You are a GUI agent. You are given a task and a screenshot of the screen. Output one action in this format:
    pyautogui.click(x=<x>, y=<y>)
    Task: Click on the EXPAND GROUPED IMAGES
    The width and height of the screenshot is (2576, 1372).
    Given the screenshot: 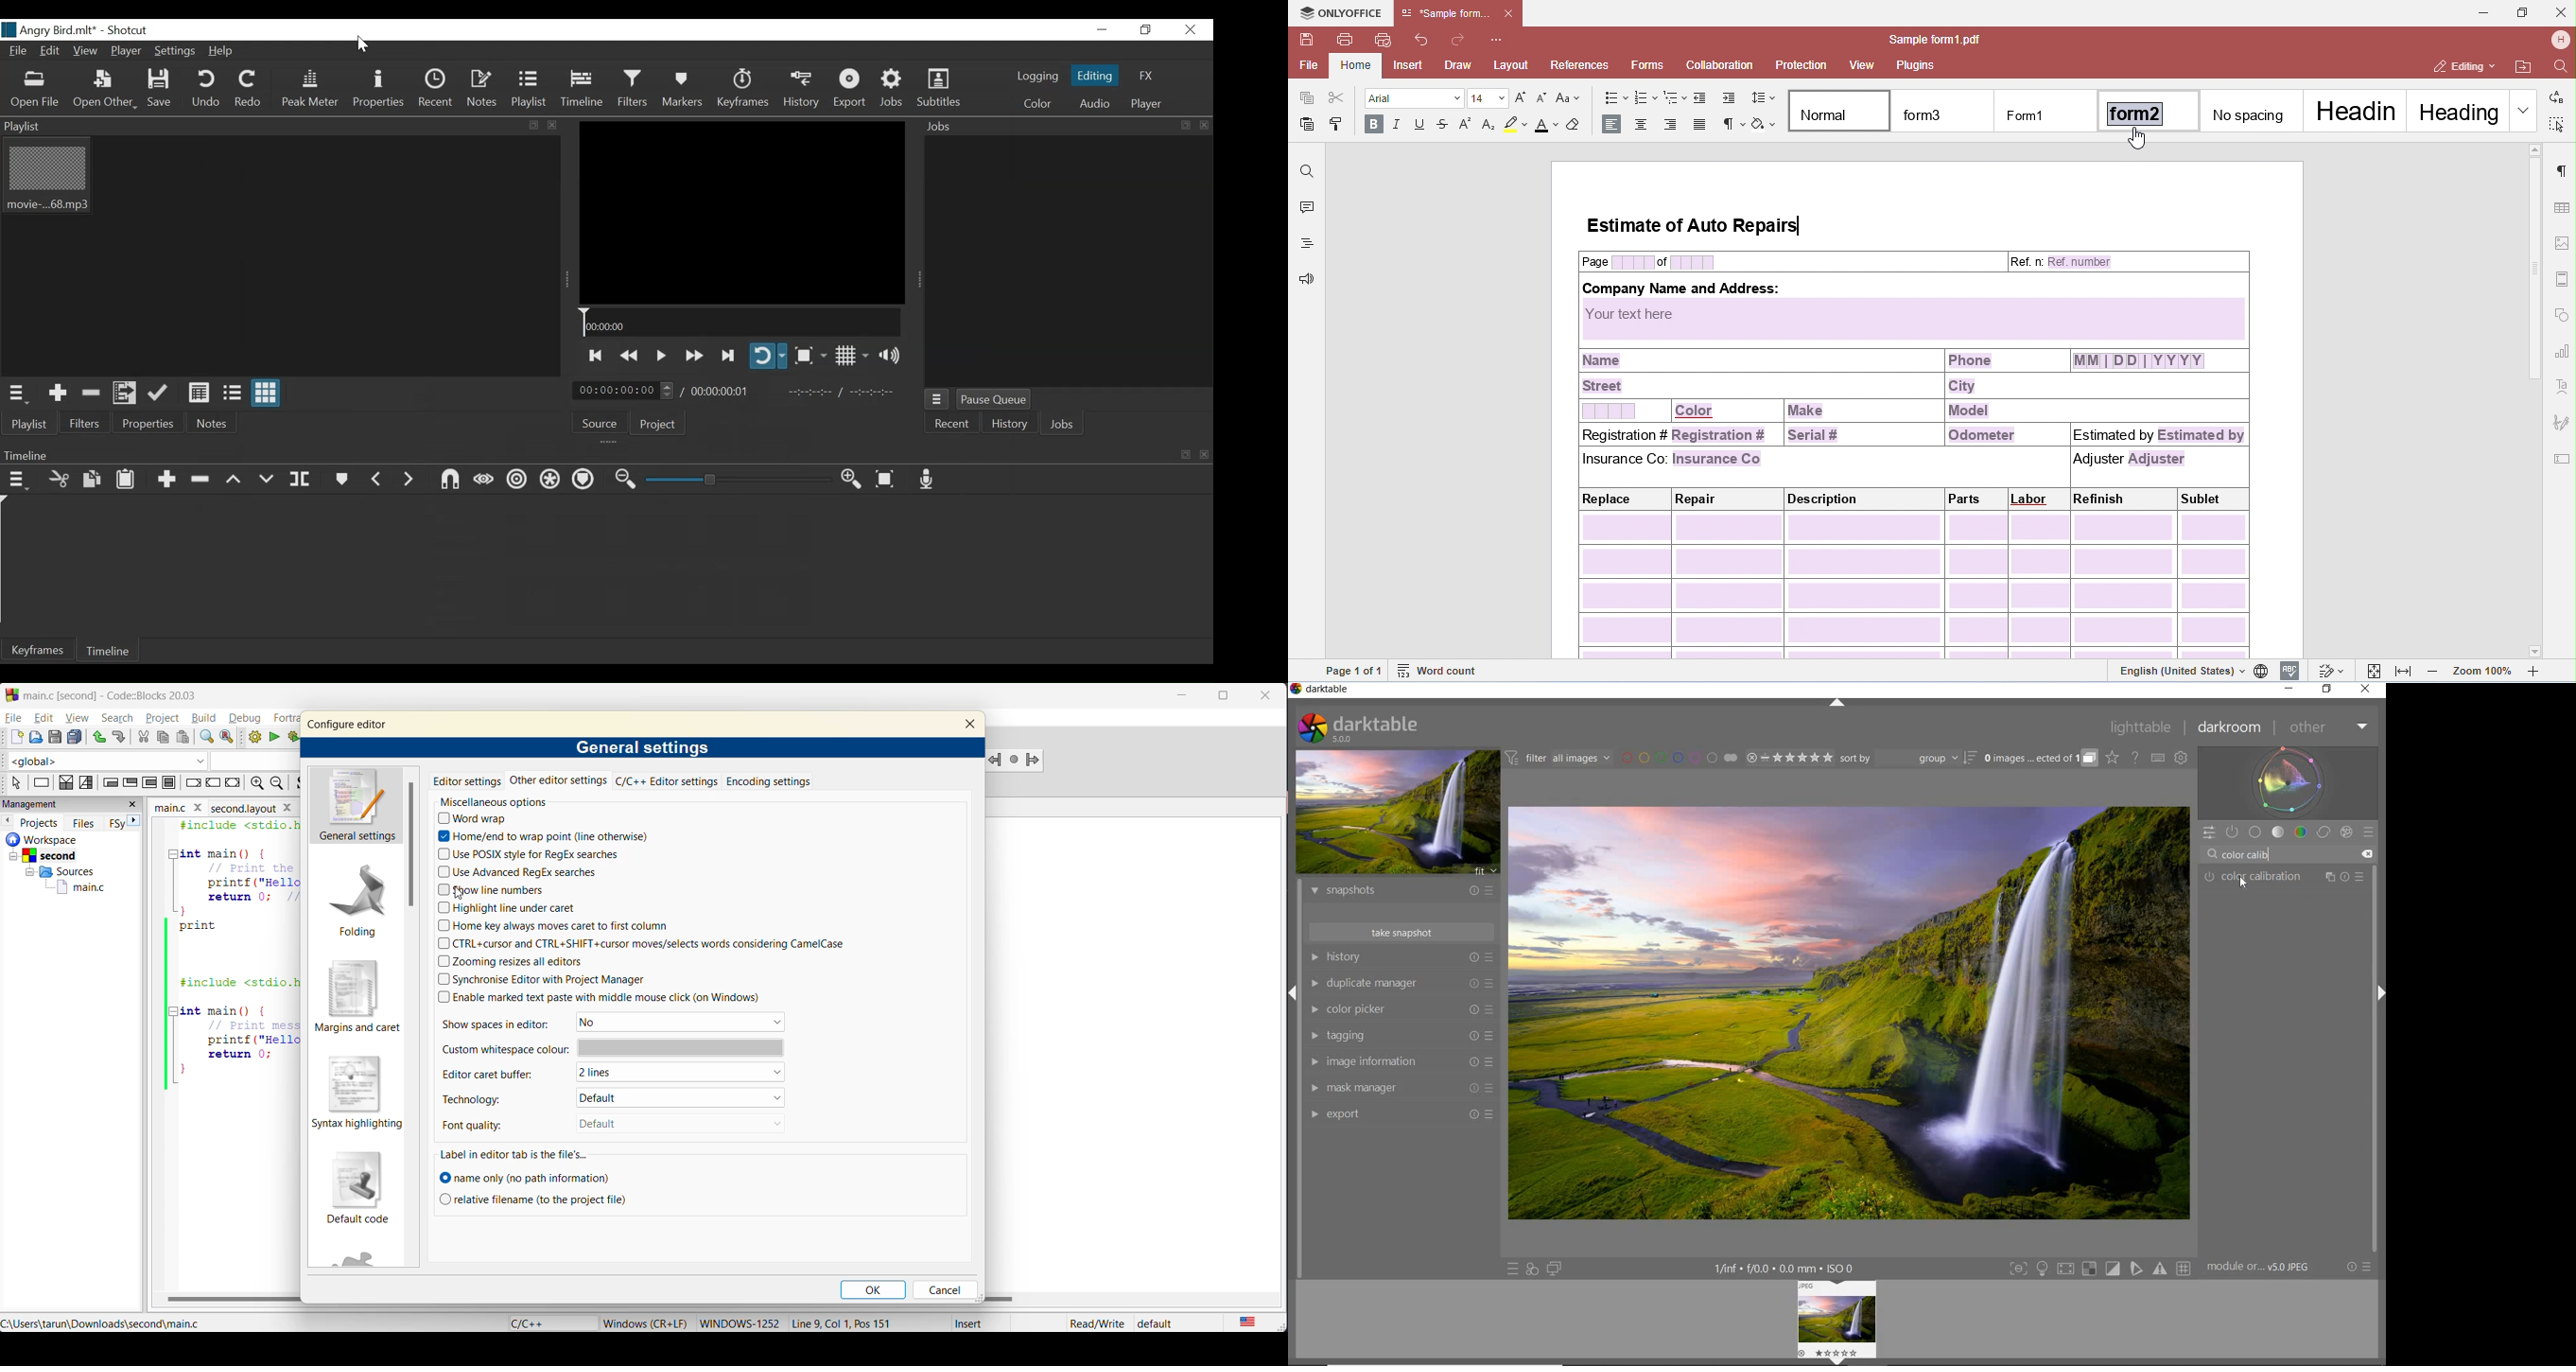 What is the action you would take?
    pyautogui.click(x=2041, y=758)
    